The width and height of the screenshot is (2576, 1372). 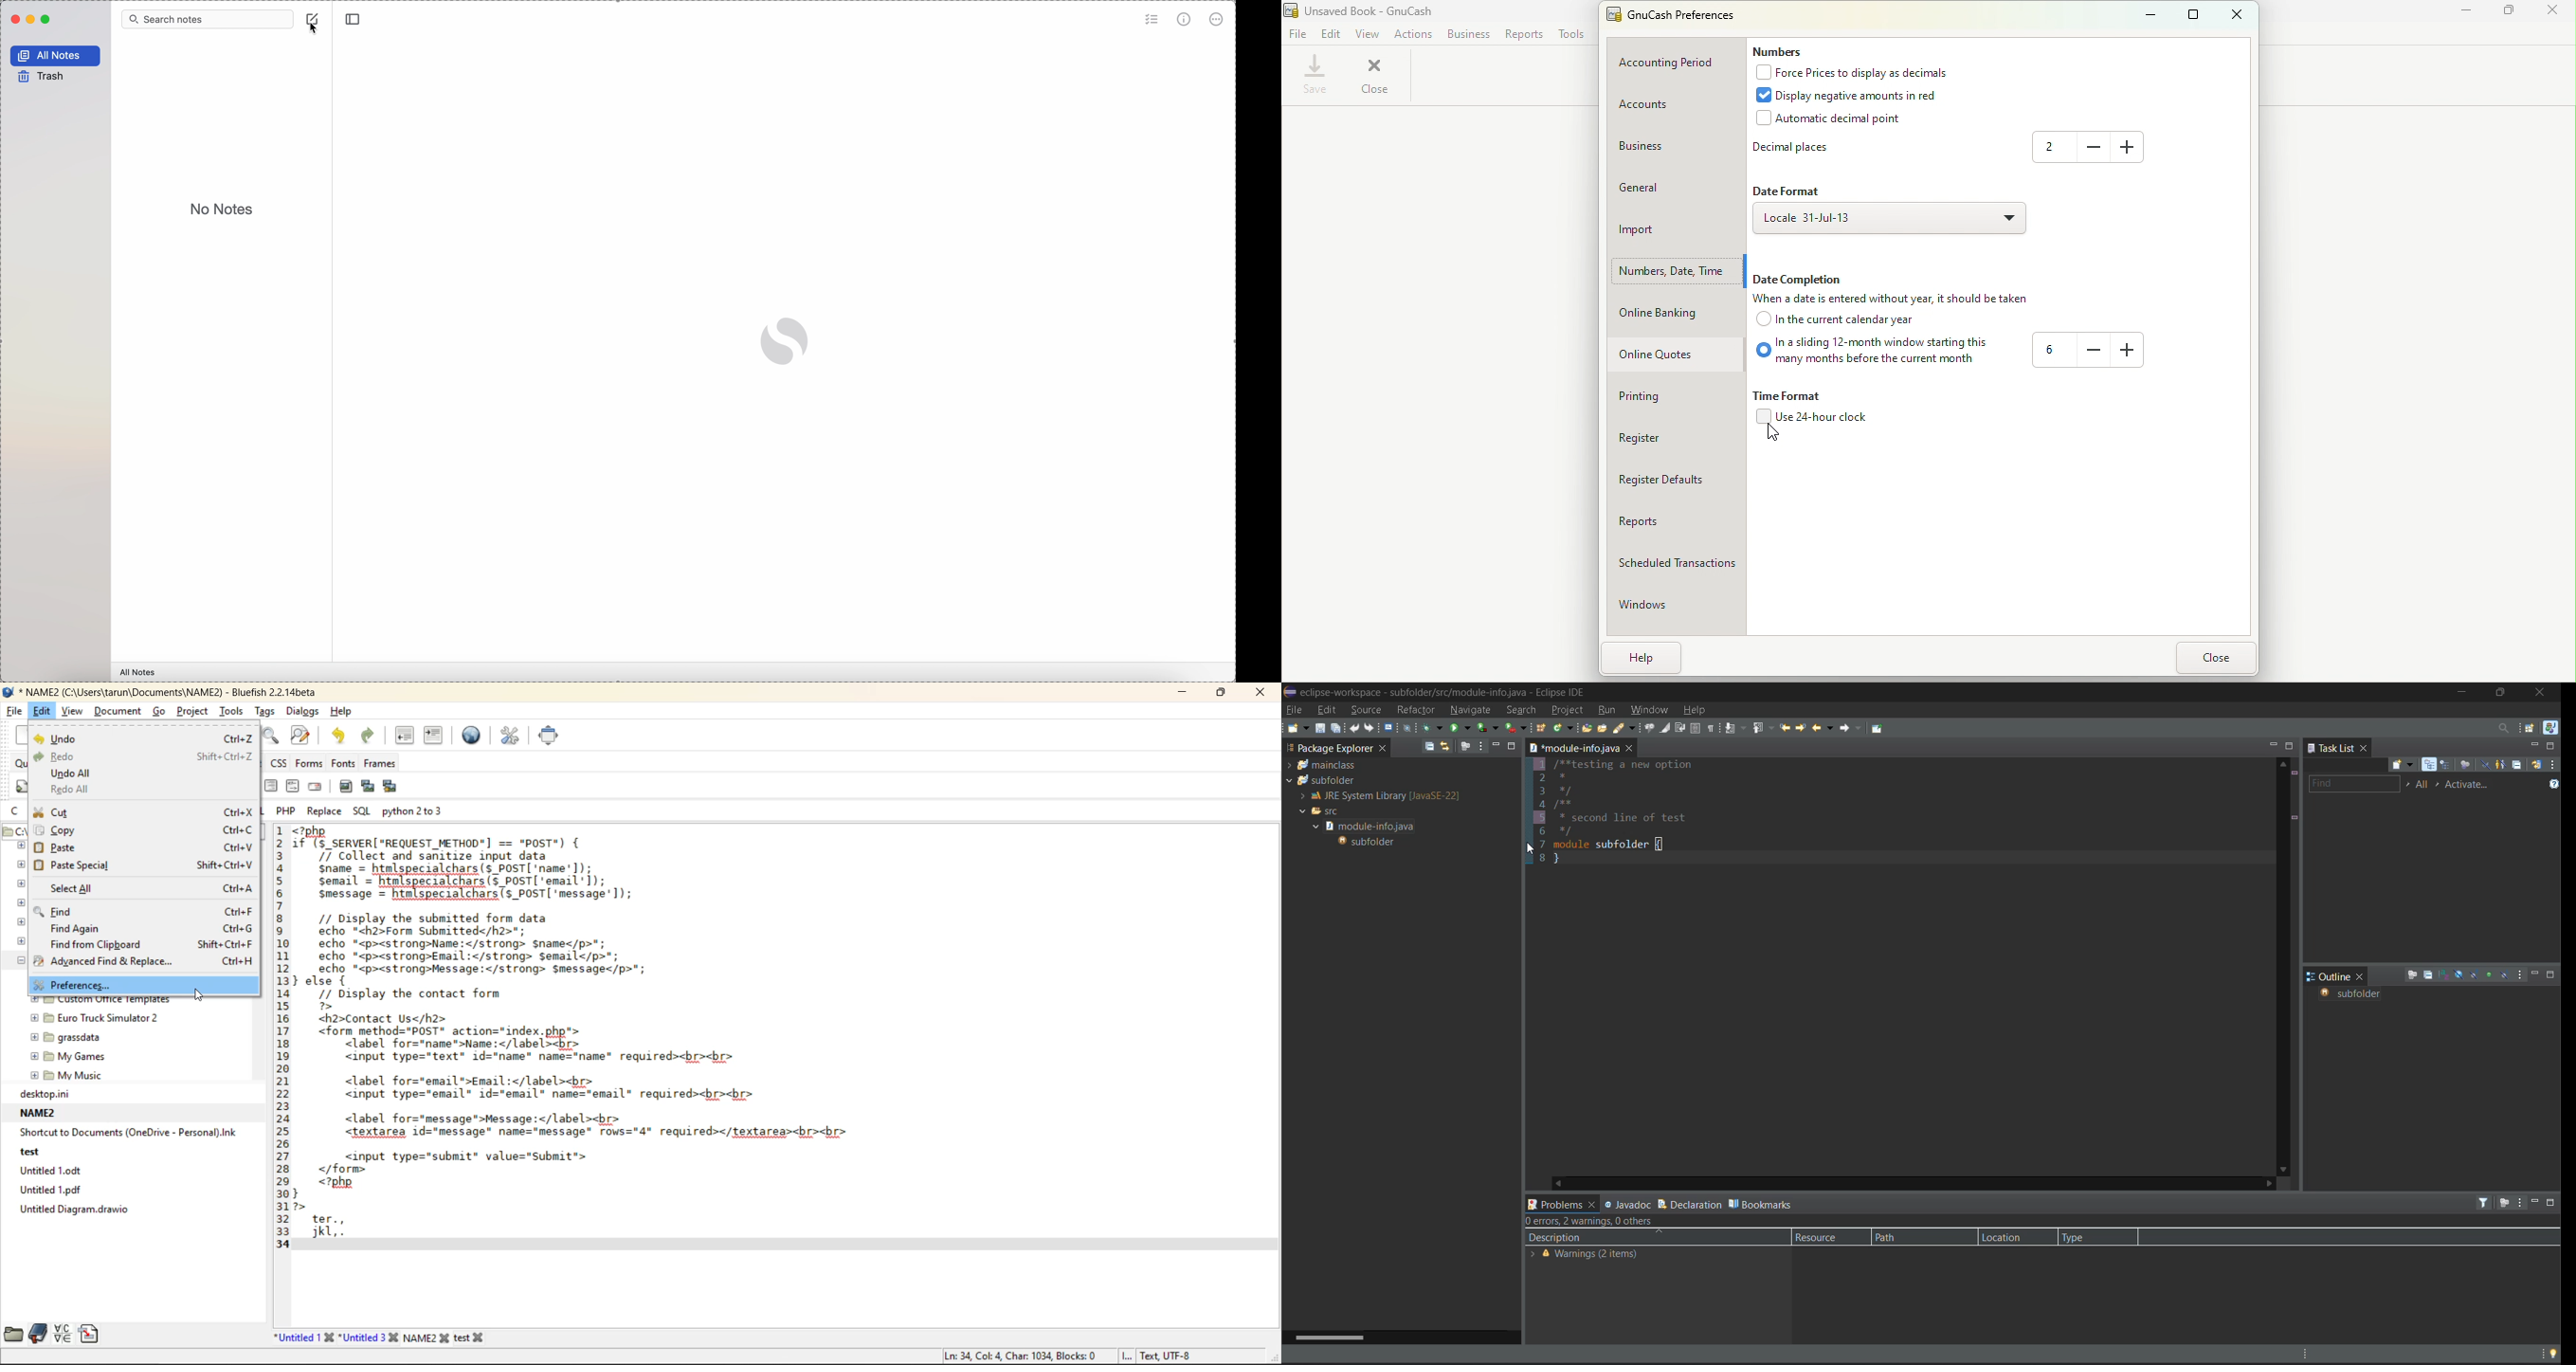 What do you see at coordinates (66, 1335) in the screenshot?
I see `charmap` at bounding box center [66, 1335].